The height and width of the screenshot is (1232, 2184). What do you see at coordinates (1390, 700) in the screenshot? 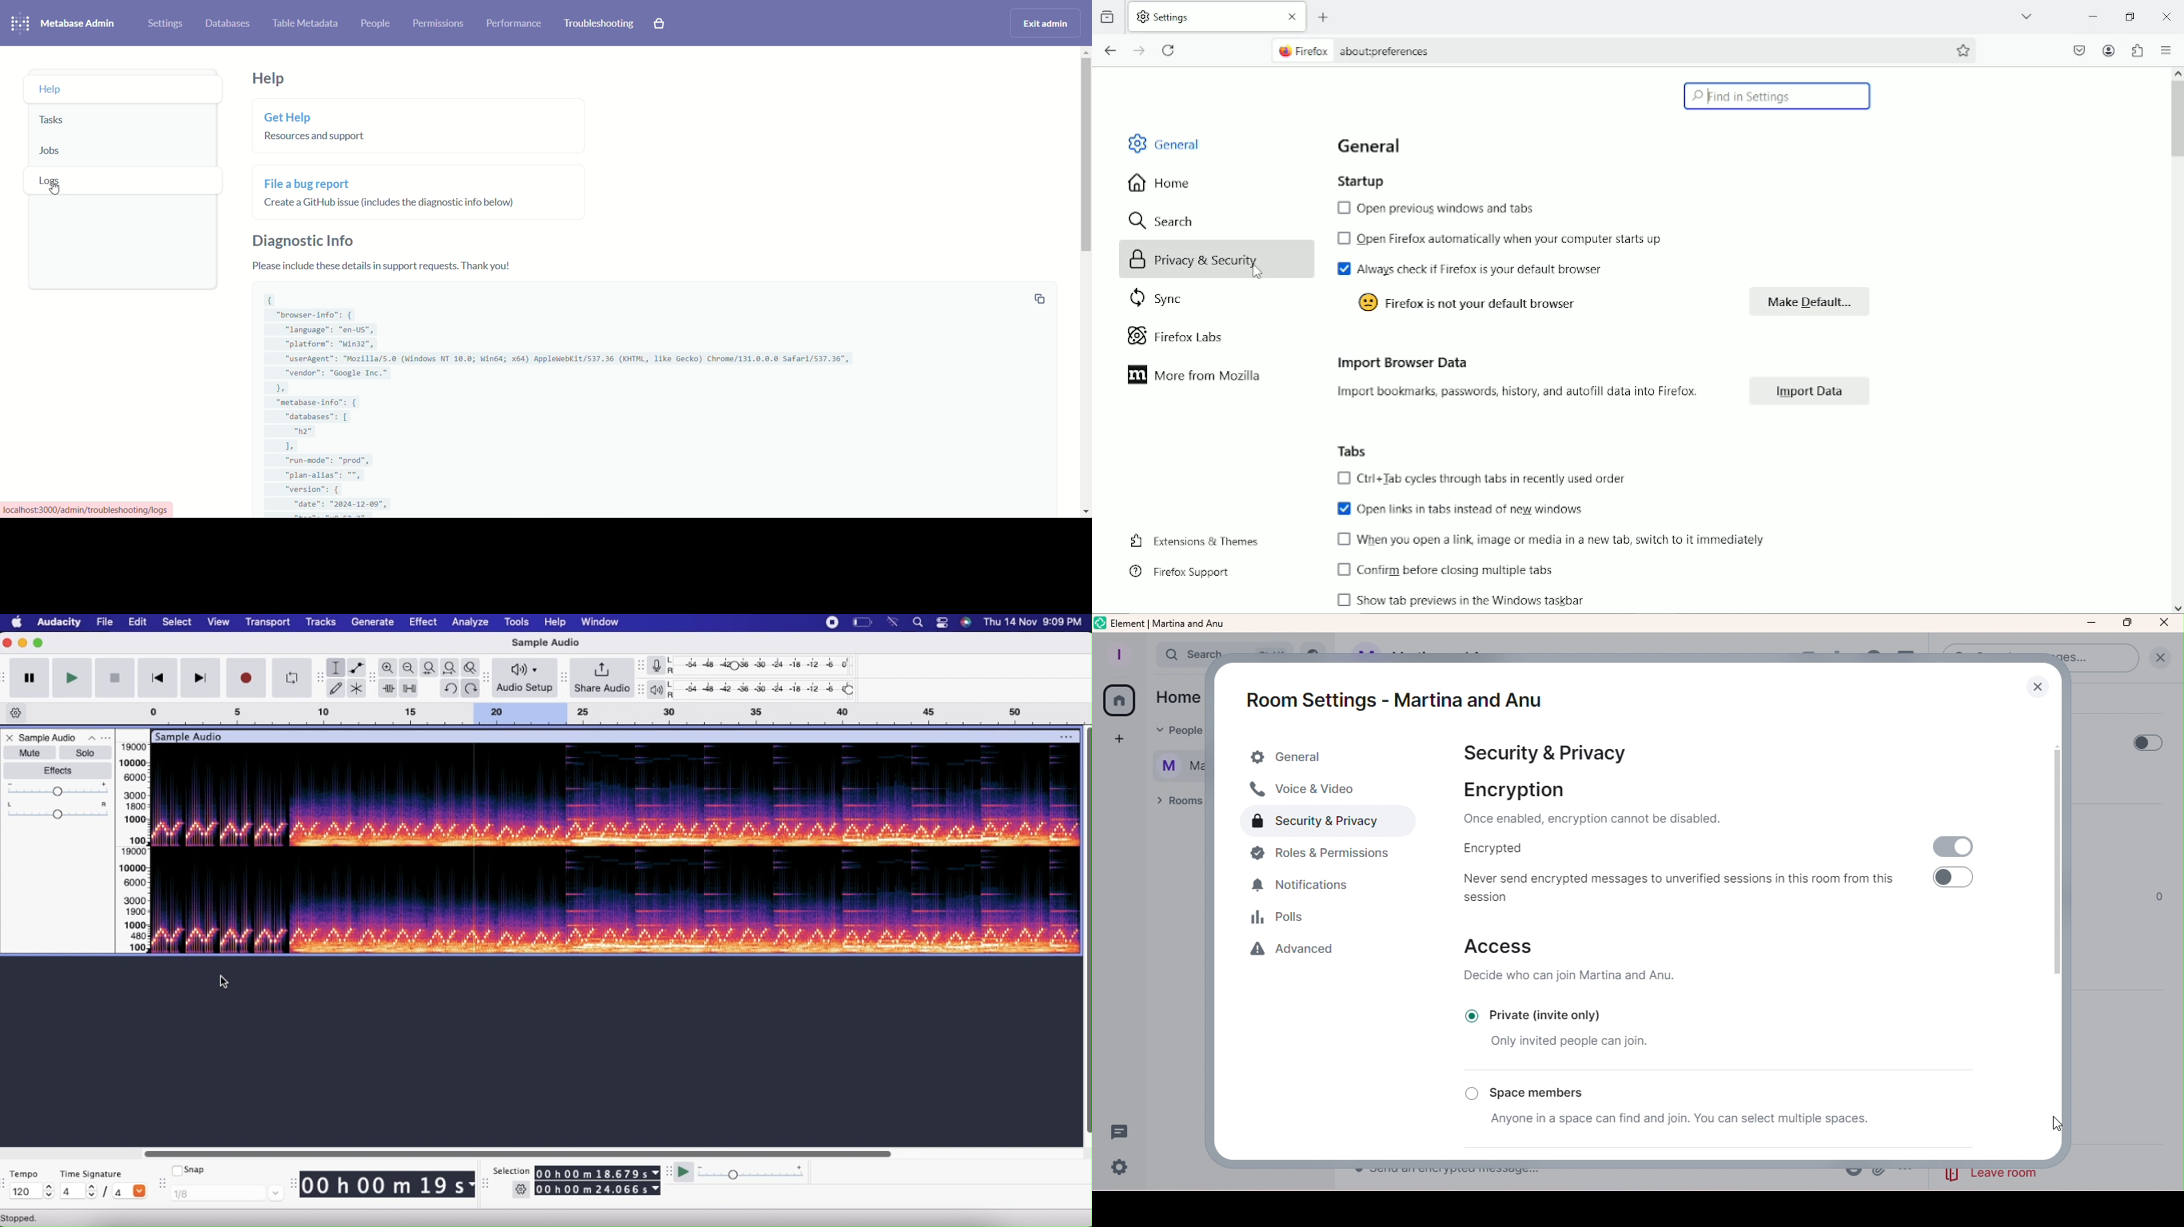
I see `Room settings - Martina and Anu` at bounding box center [1390, 700].